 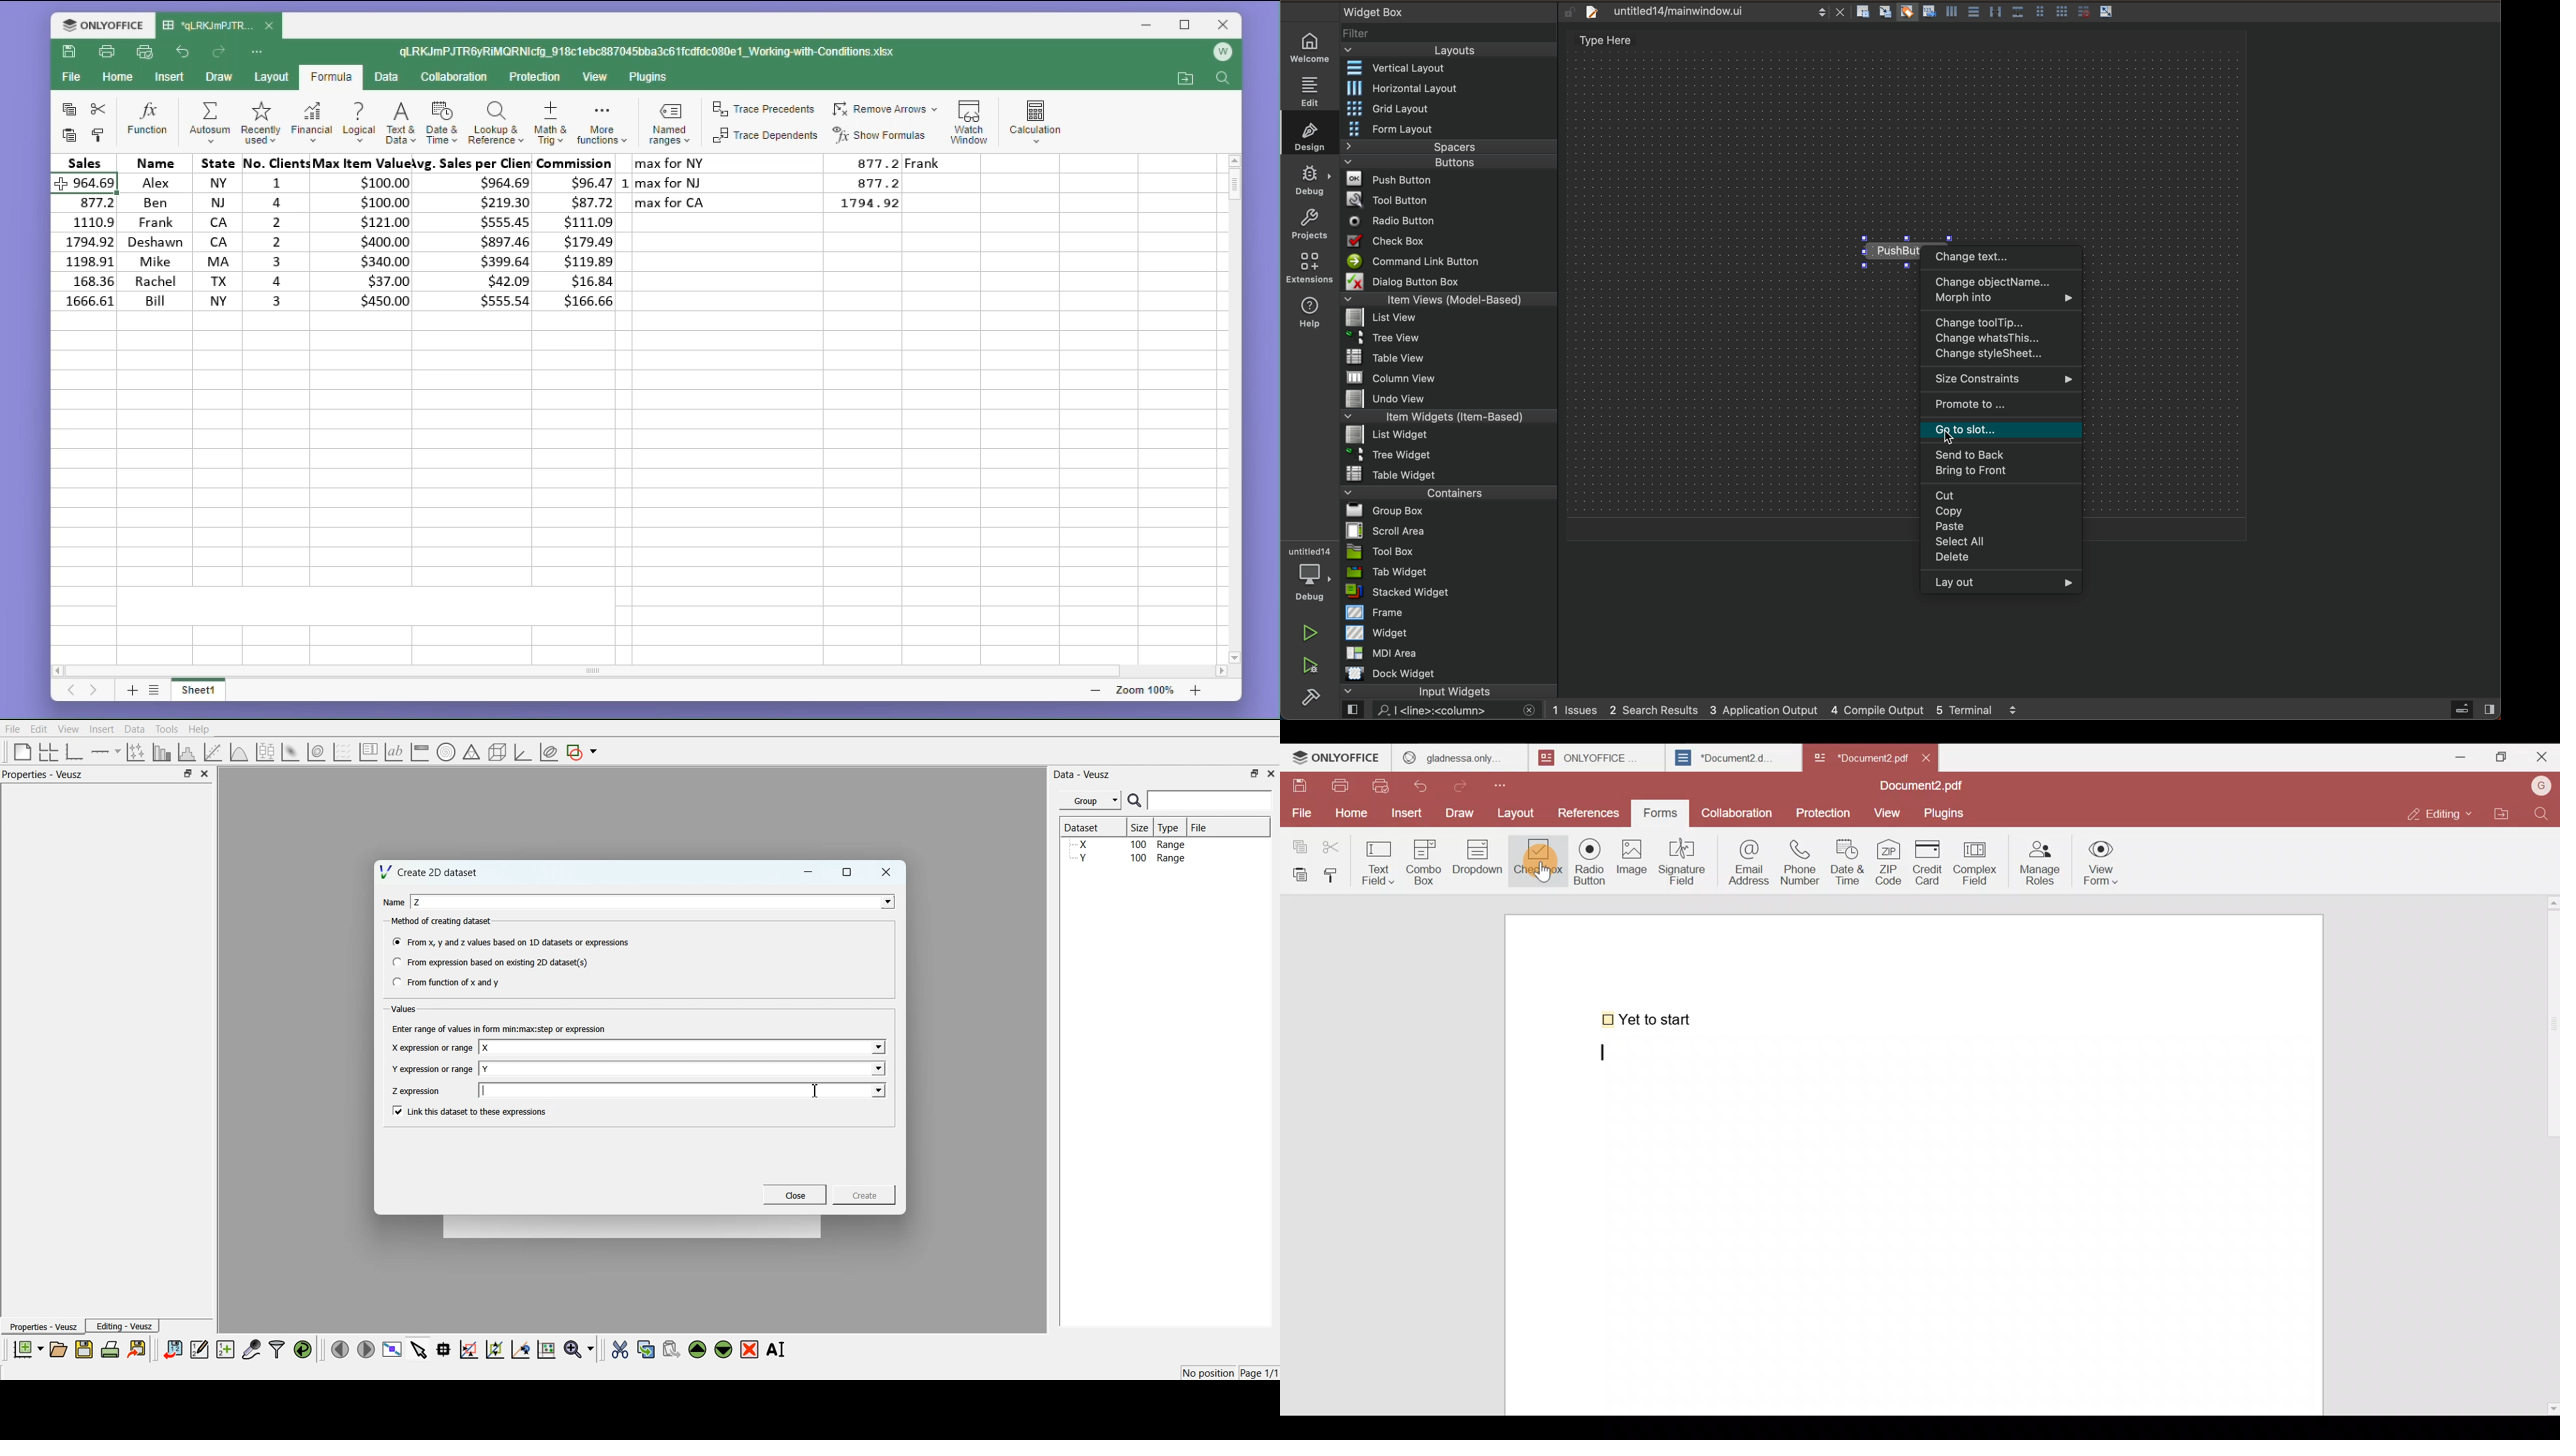 I want to click on Draw a rectangle to zoom graph axes, so click(x=468, y=1349).